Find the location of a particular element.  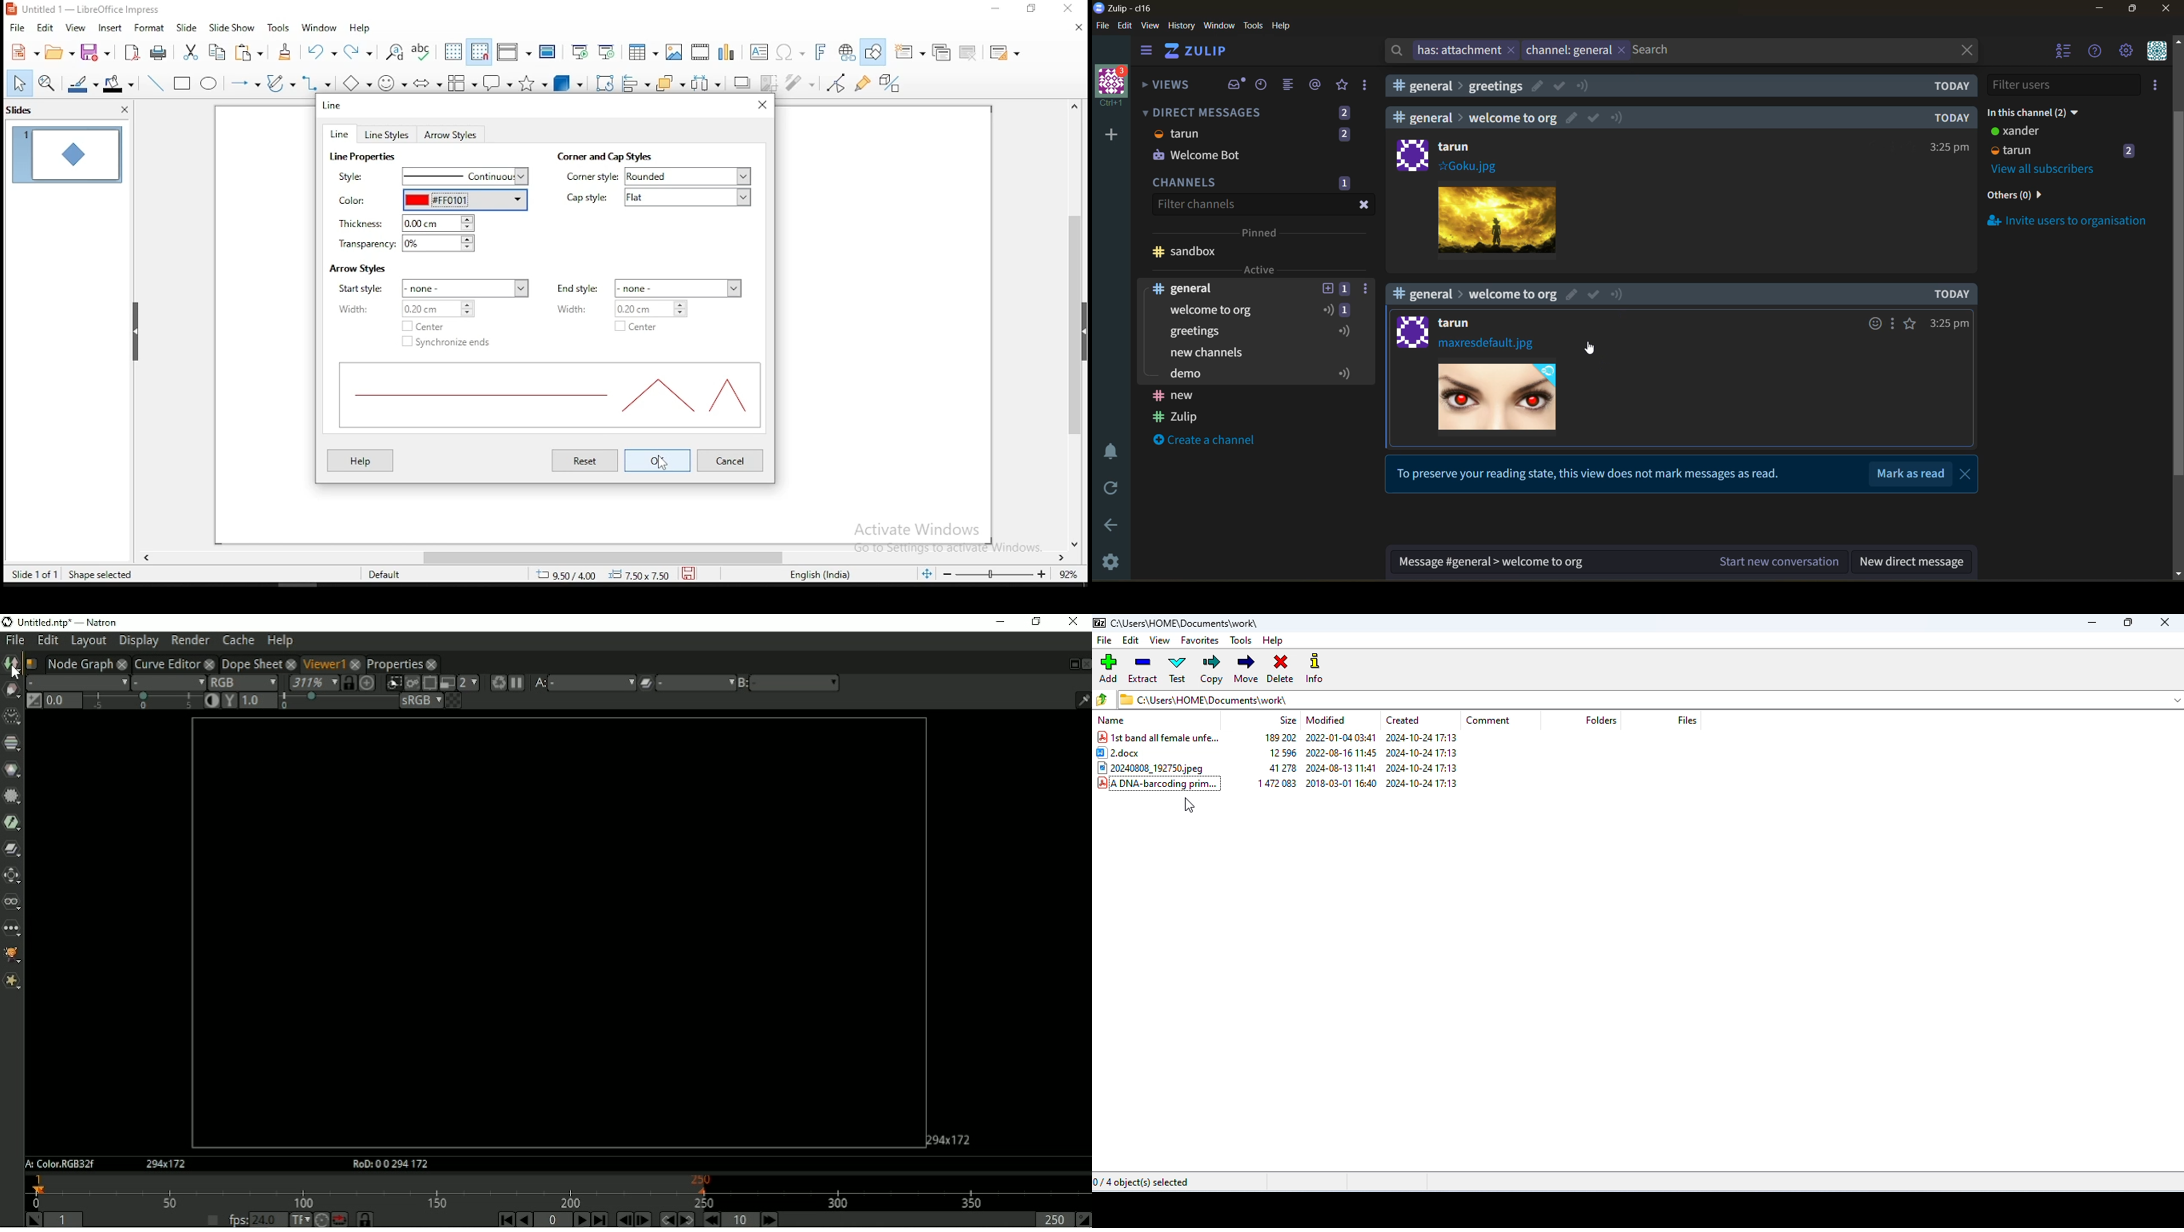

close is located at coordinates (1965, 49).